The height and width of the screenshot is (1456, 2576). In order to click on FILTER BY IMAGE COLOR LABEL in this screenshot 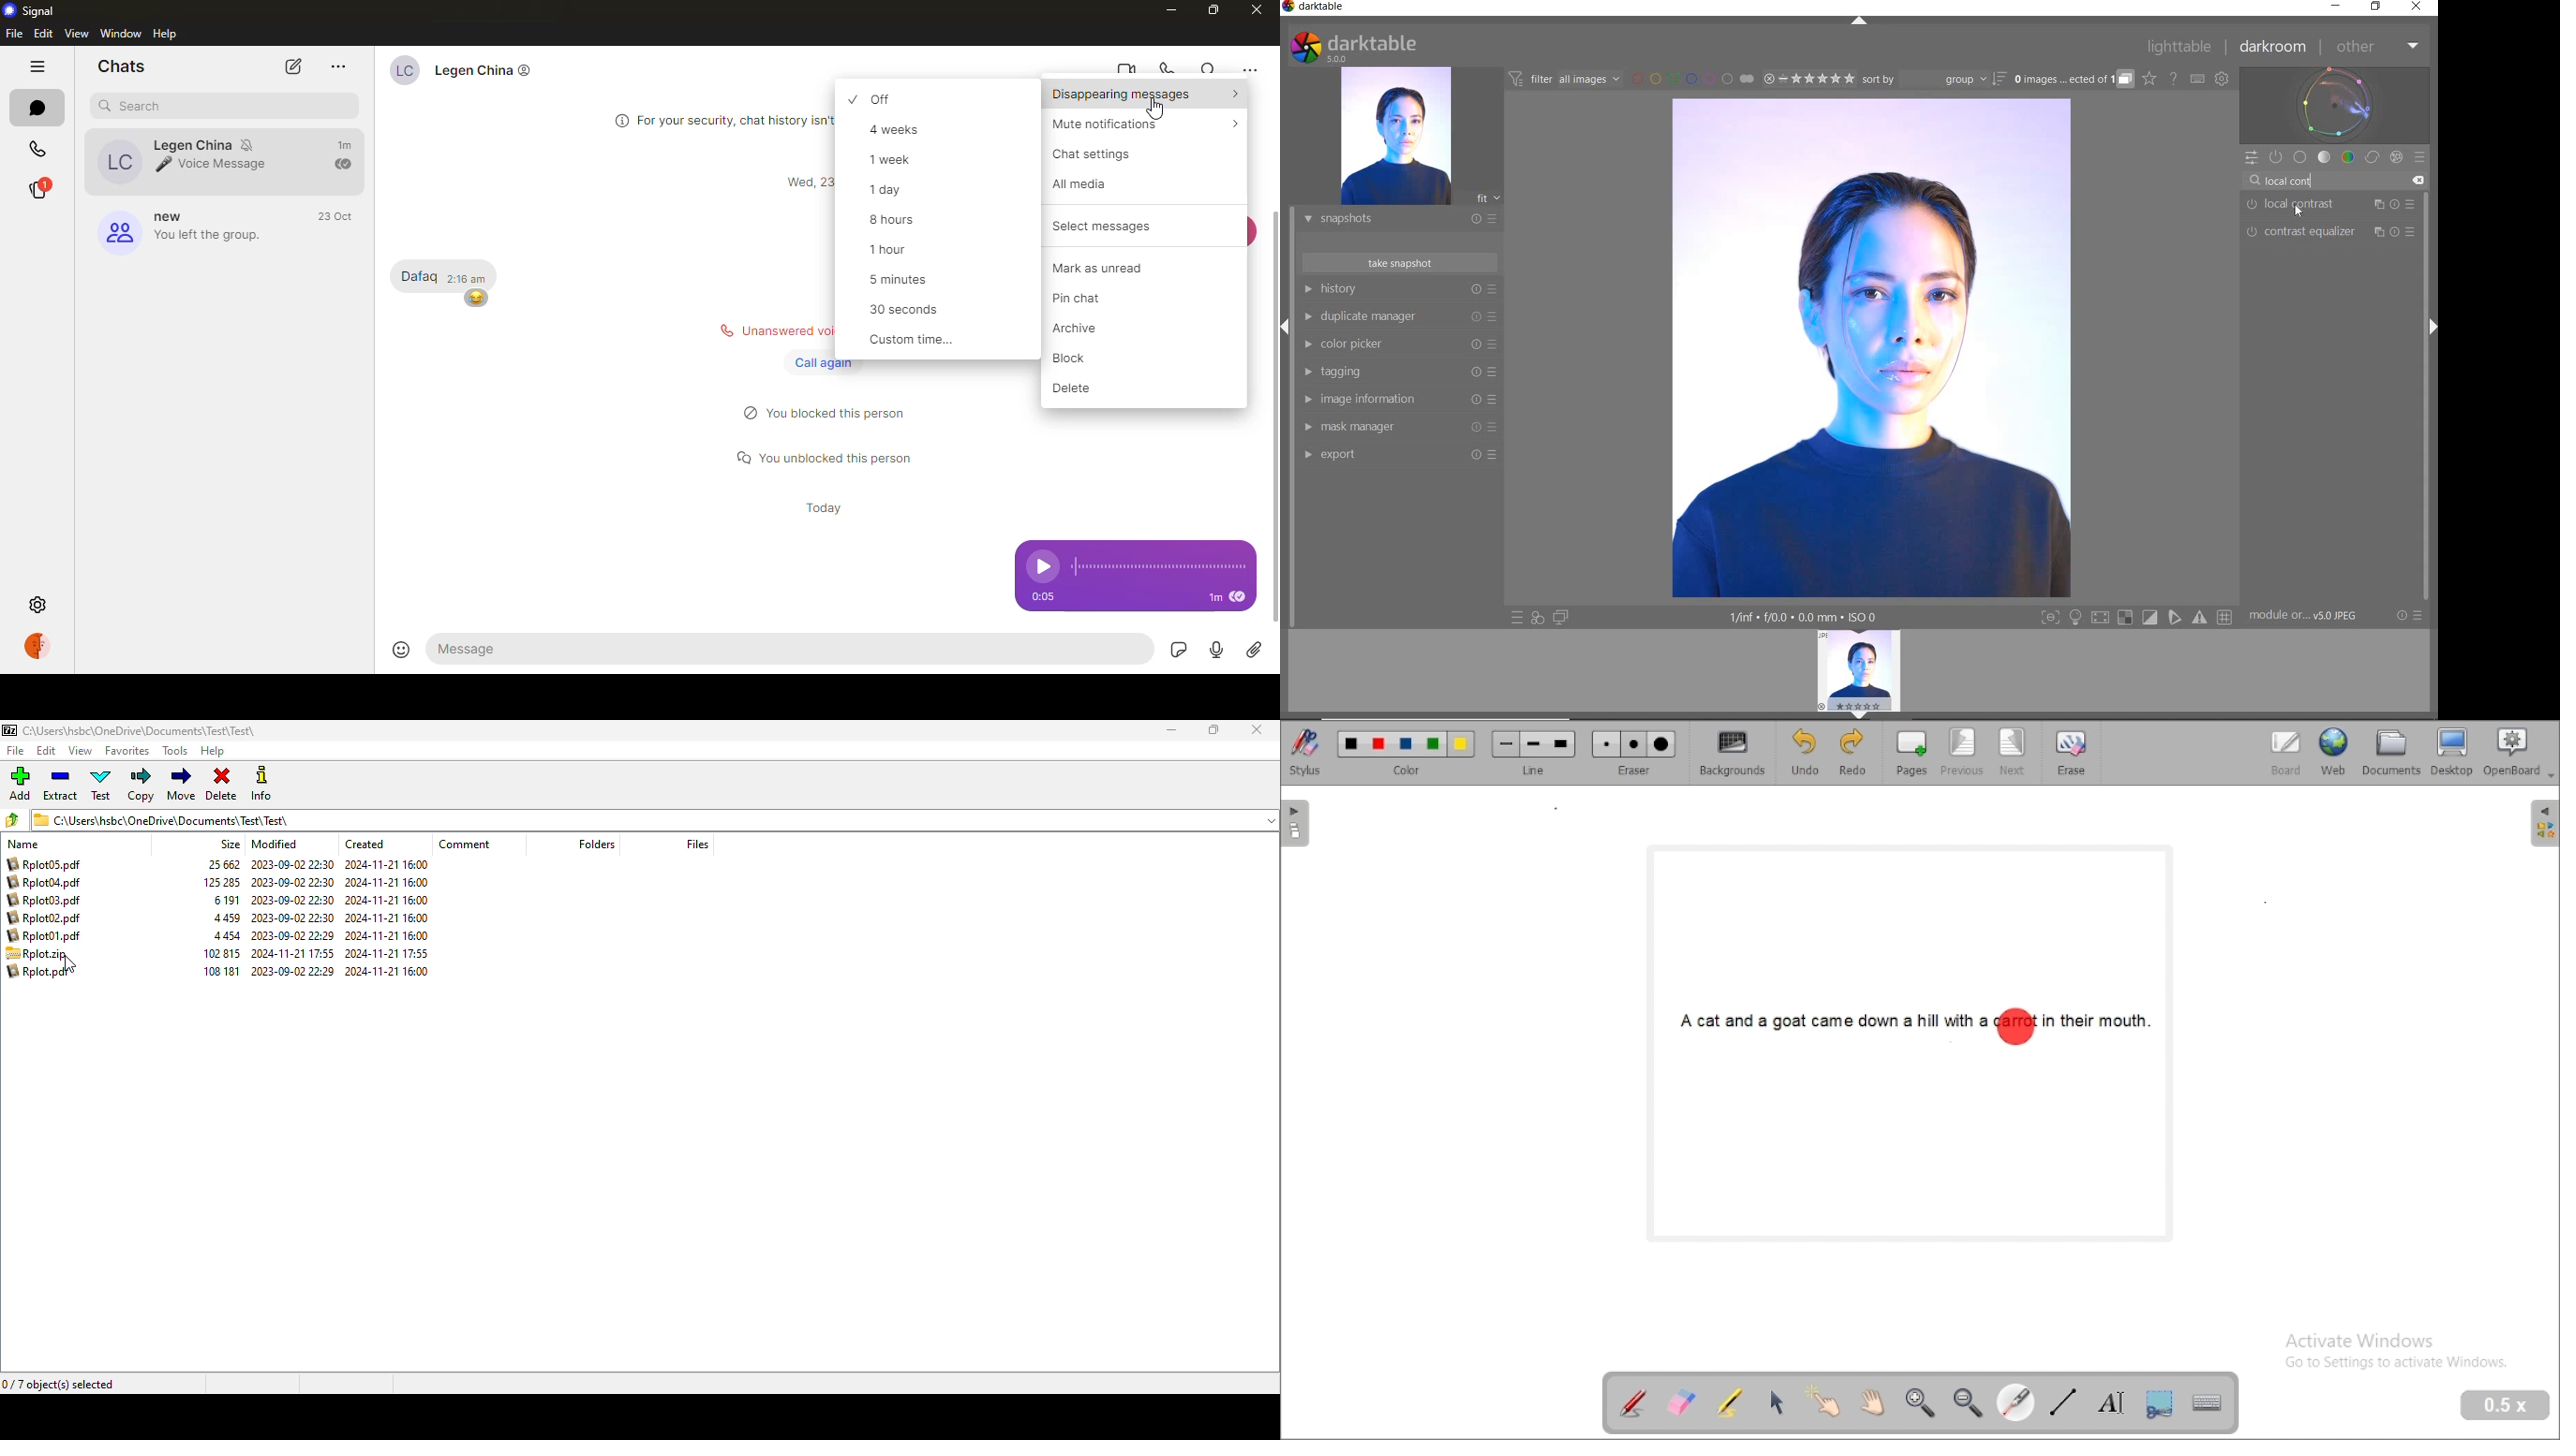, I will do `click(1693, 78)`.